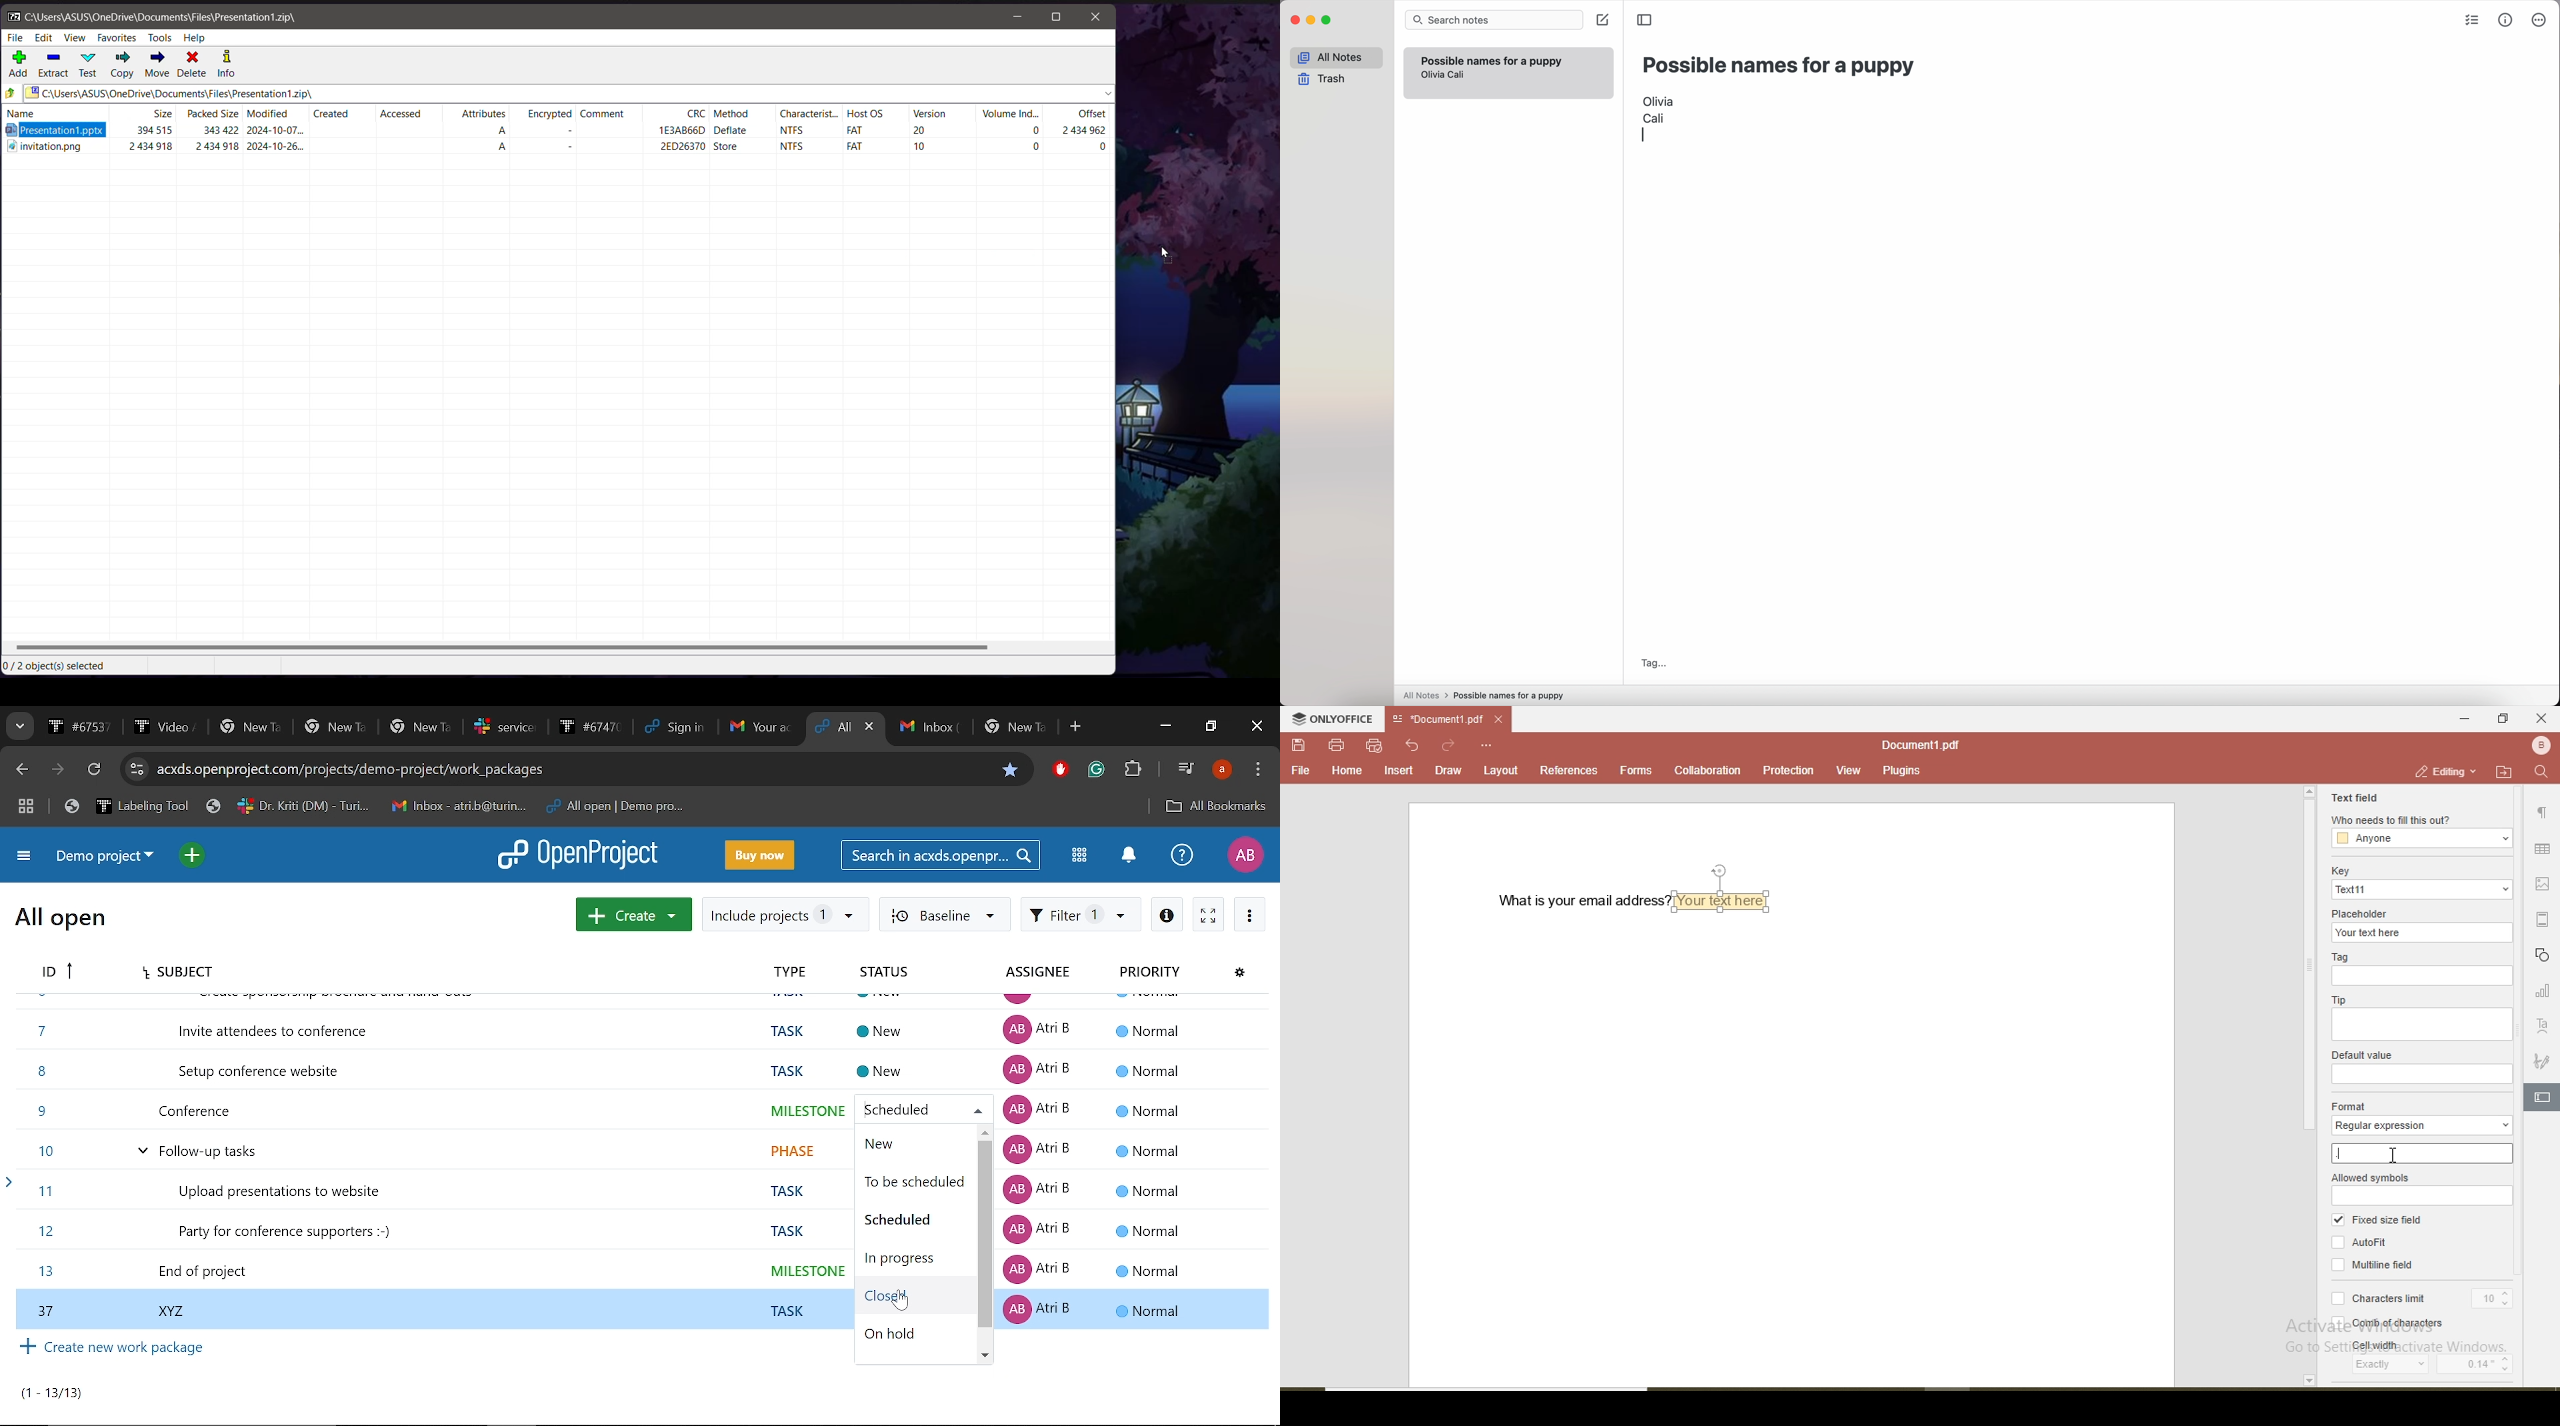 Image resolution: width=2576 pixels, height=1428 pixels. Describe the element at coordinates (2542, 993) in the screenshot. I see `graph` at that location.